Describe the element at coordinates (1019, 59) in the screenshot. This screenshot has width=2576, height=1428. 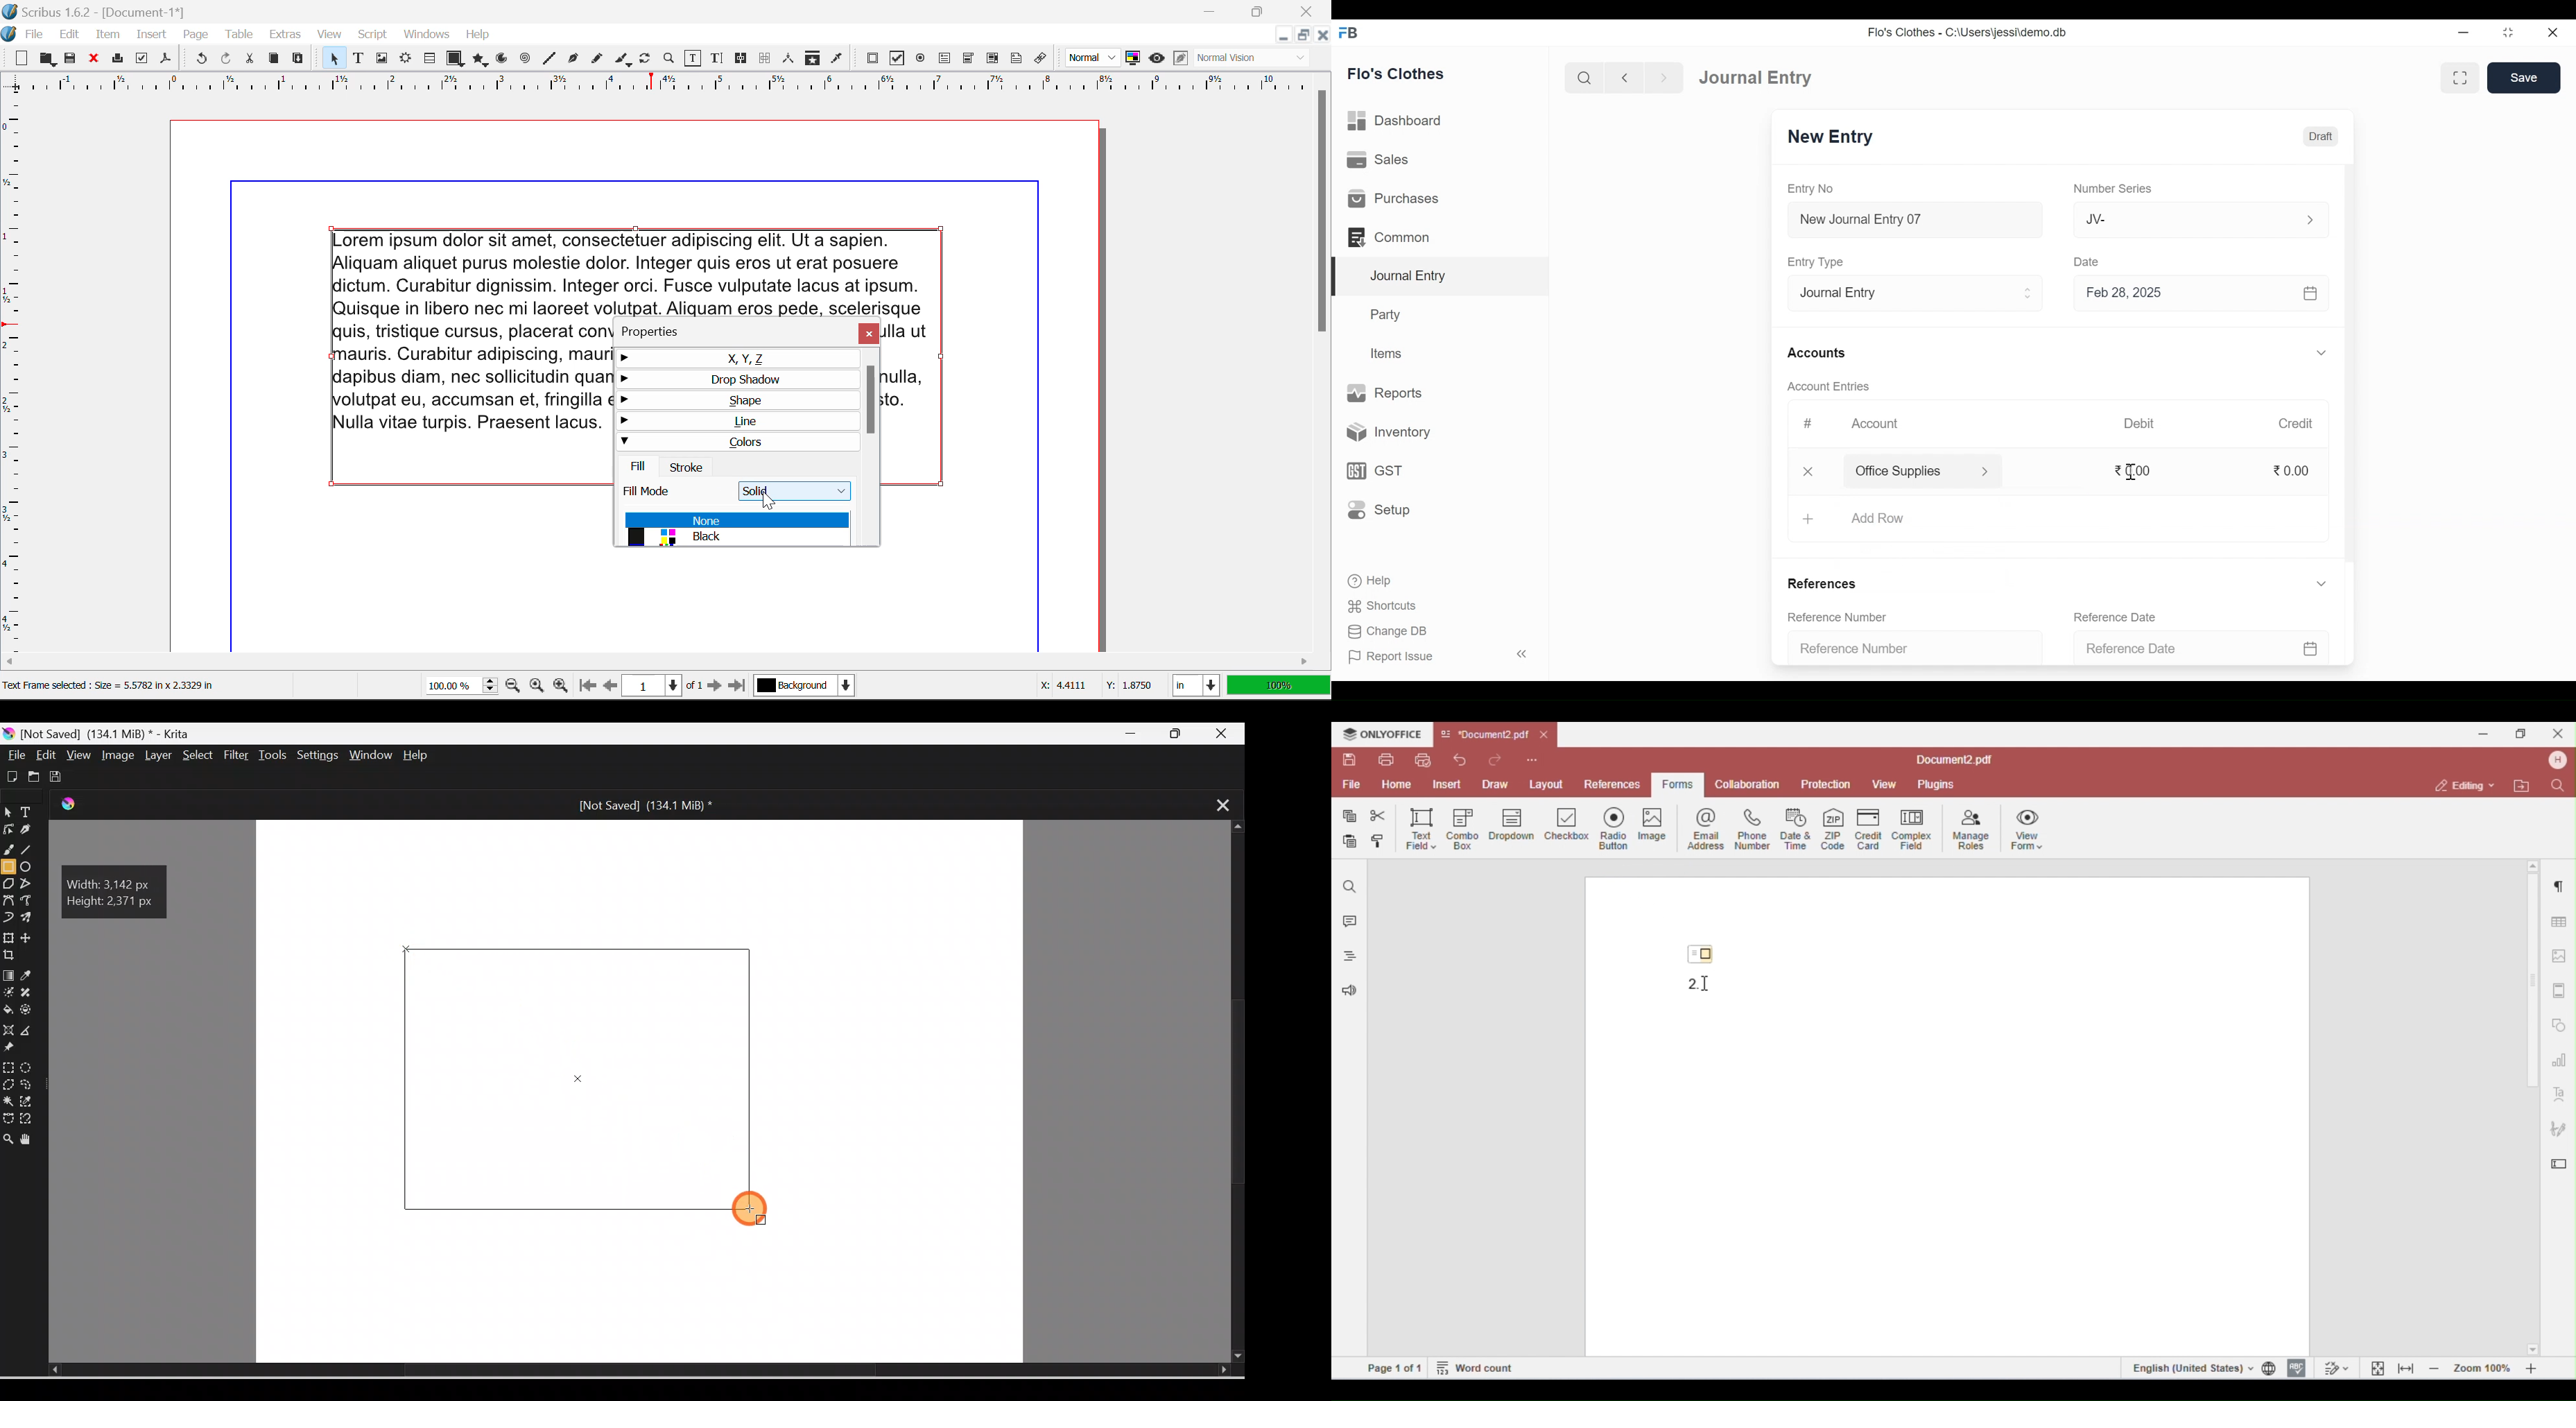
I see `Text Annotation` at that location.